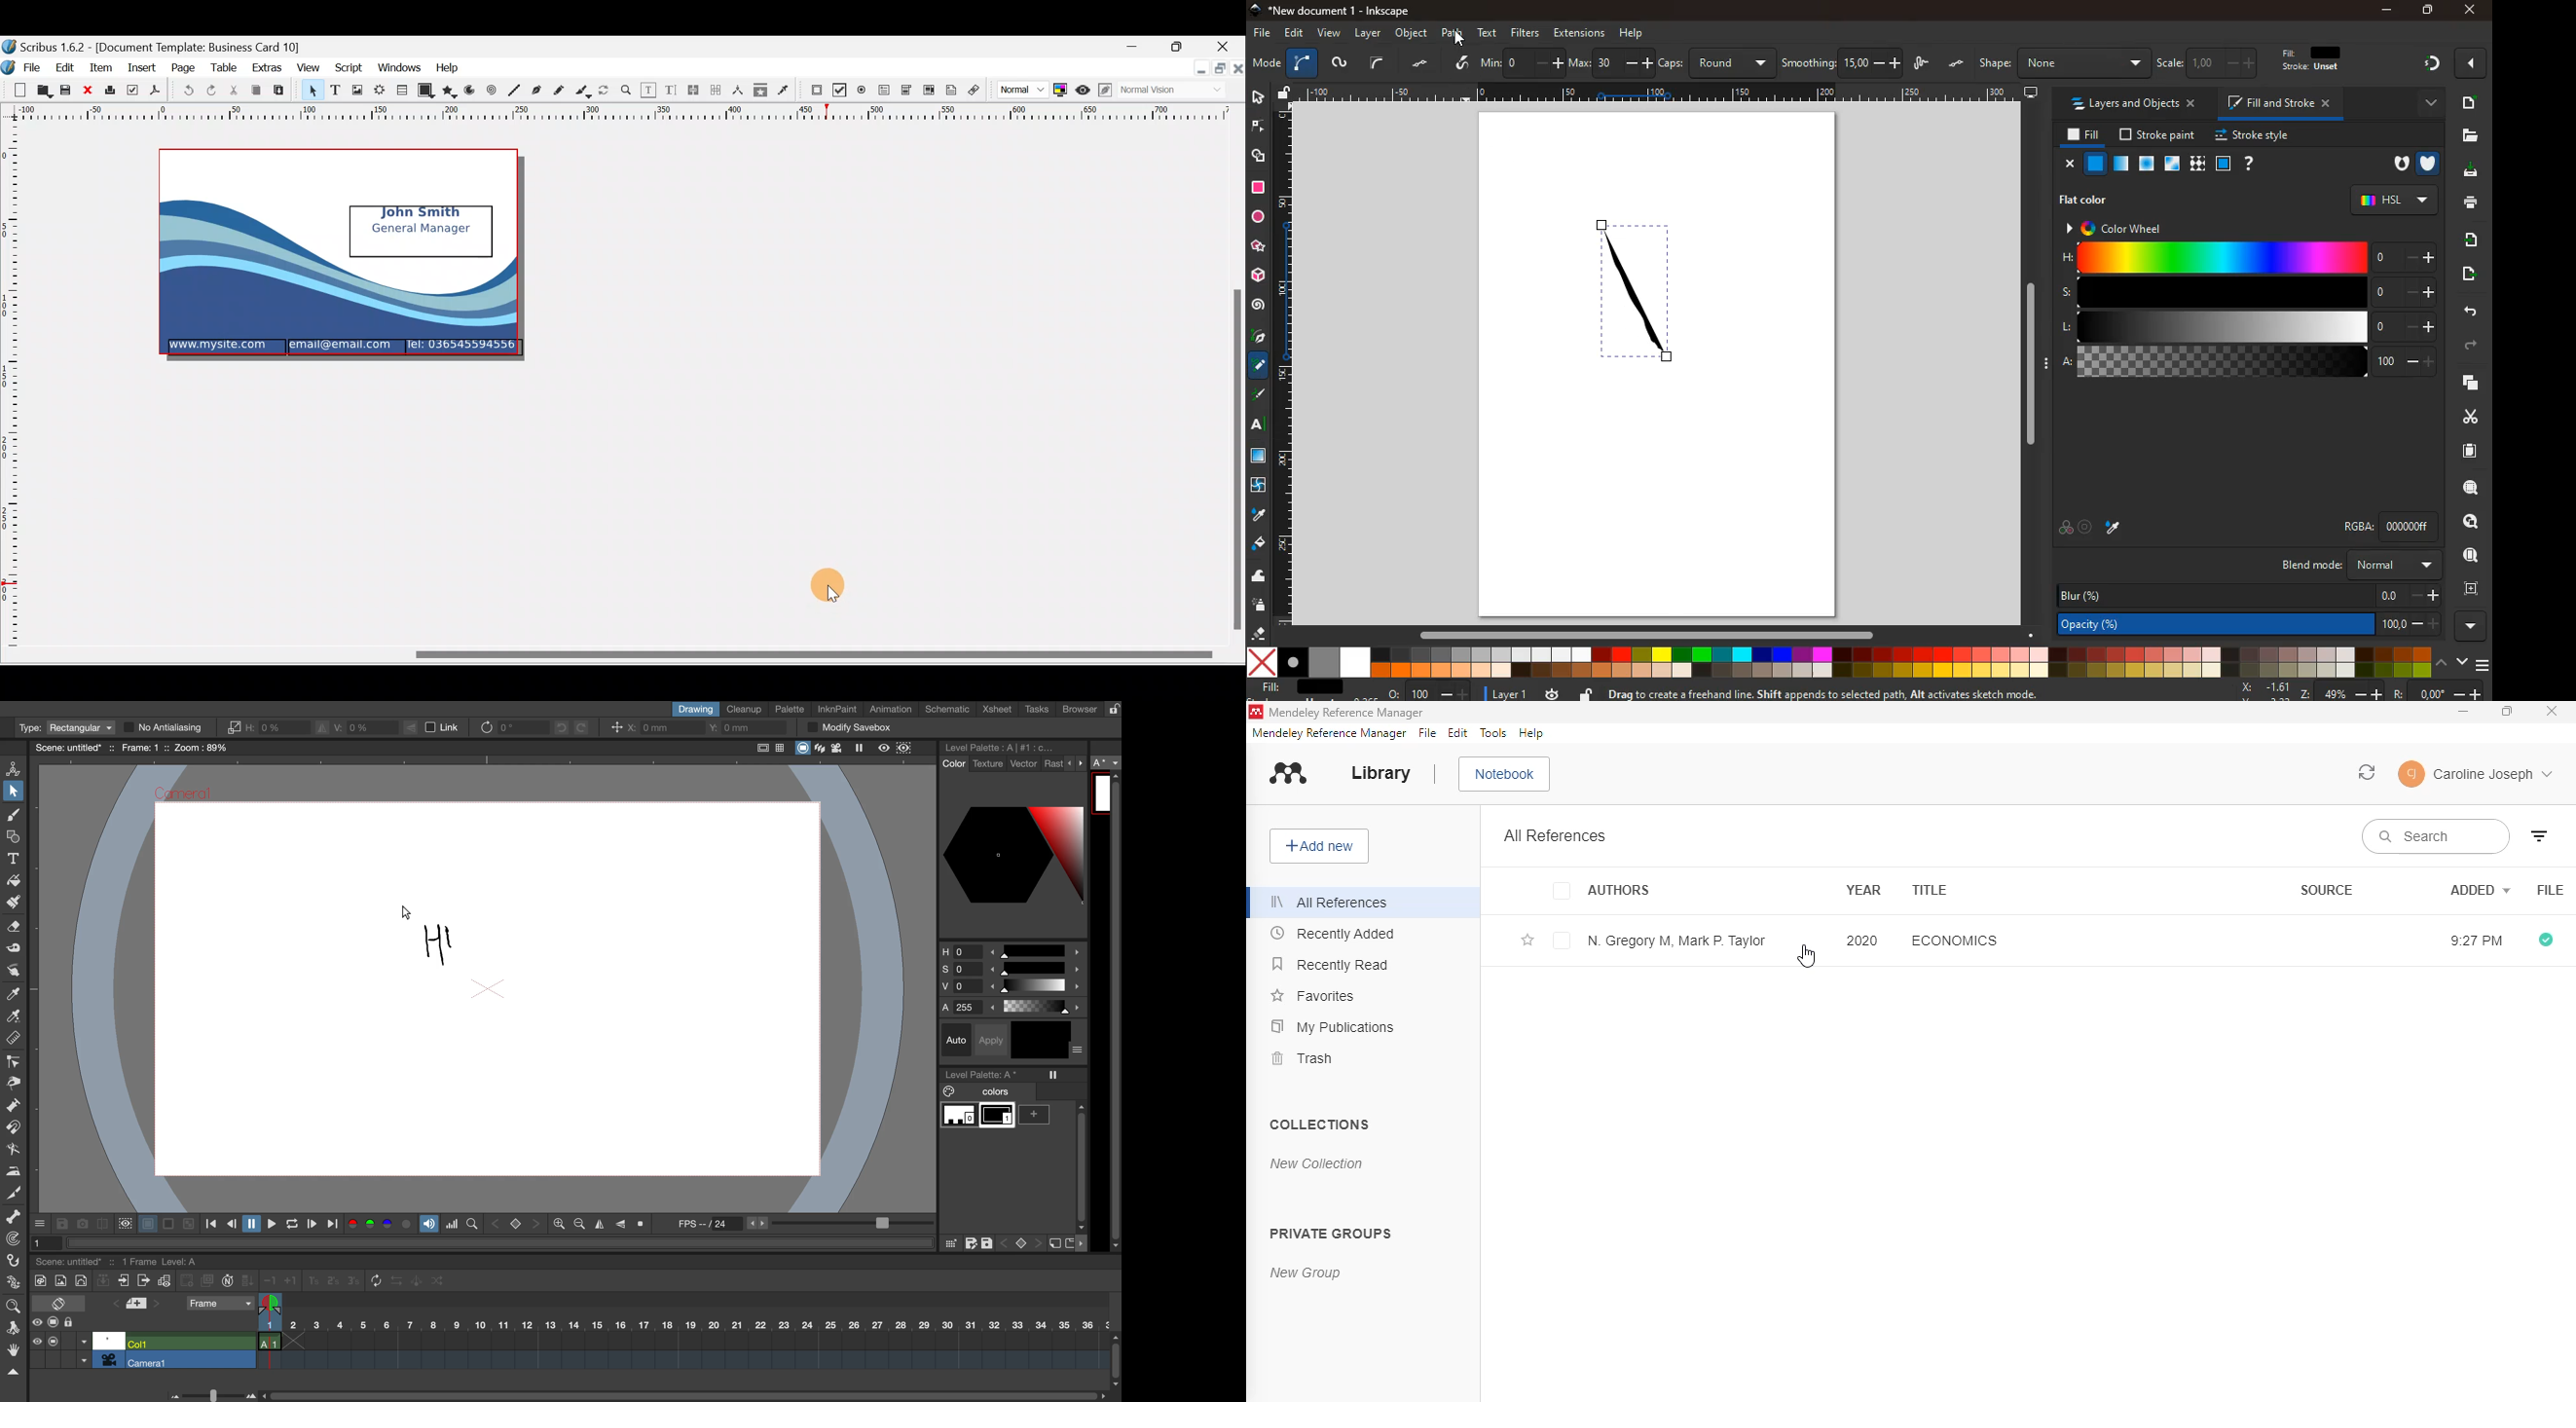 The height and width of the screenshot is (1428, 2576). What do you see at coordinates (379, 92) in the screenshot?
I see `Render frame` at bounding box center [379, 92].